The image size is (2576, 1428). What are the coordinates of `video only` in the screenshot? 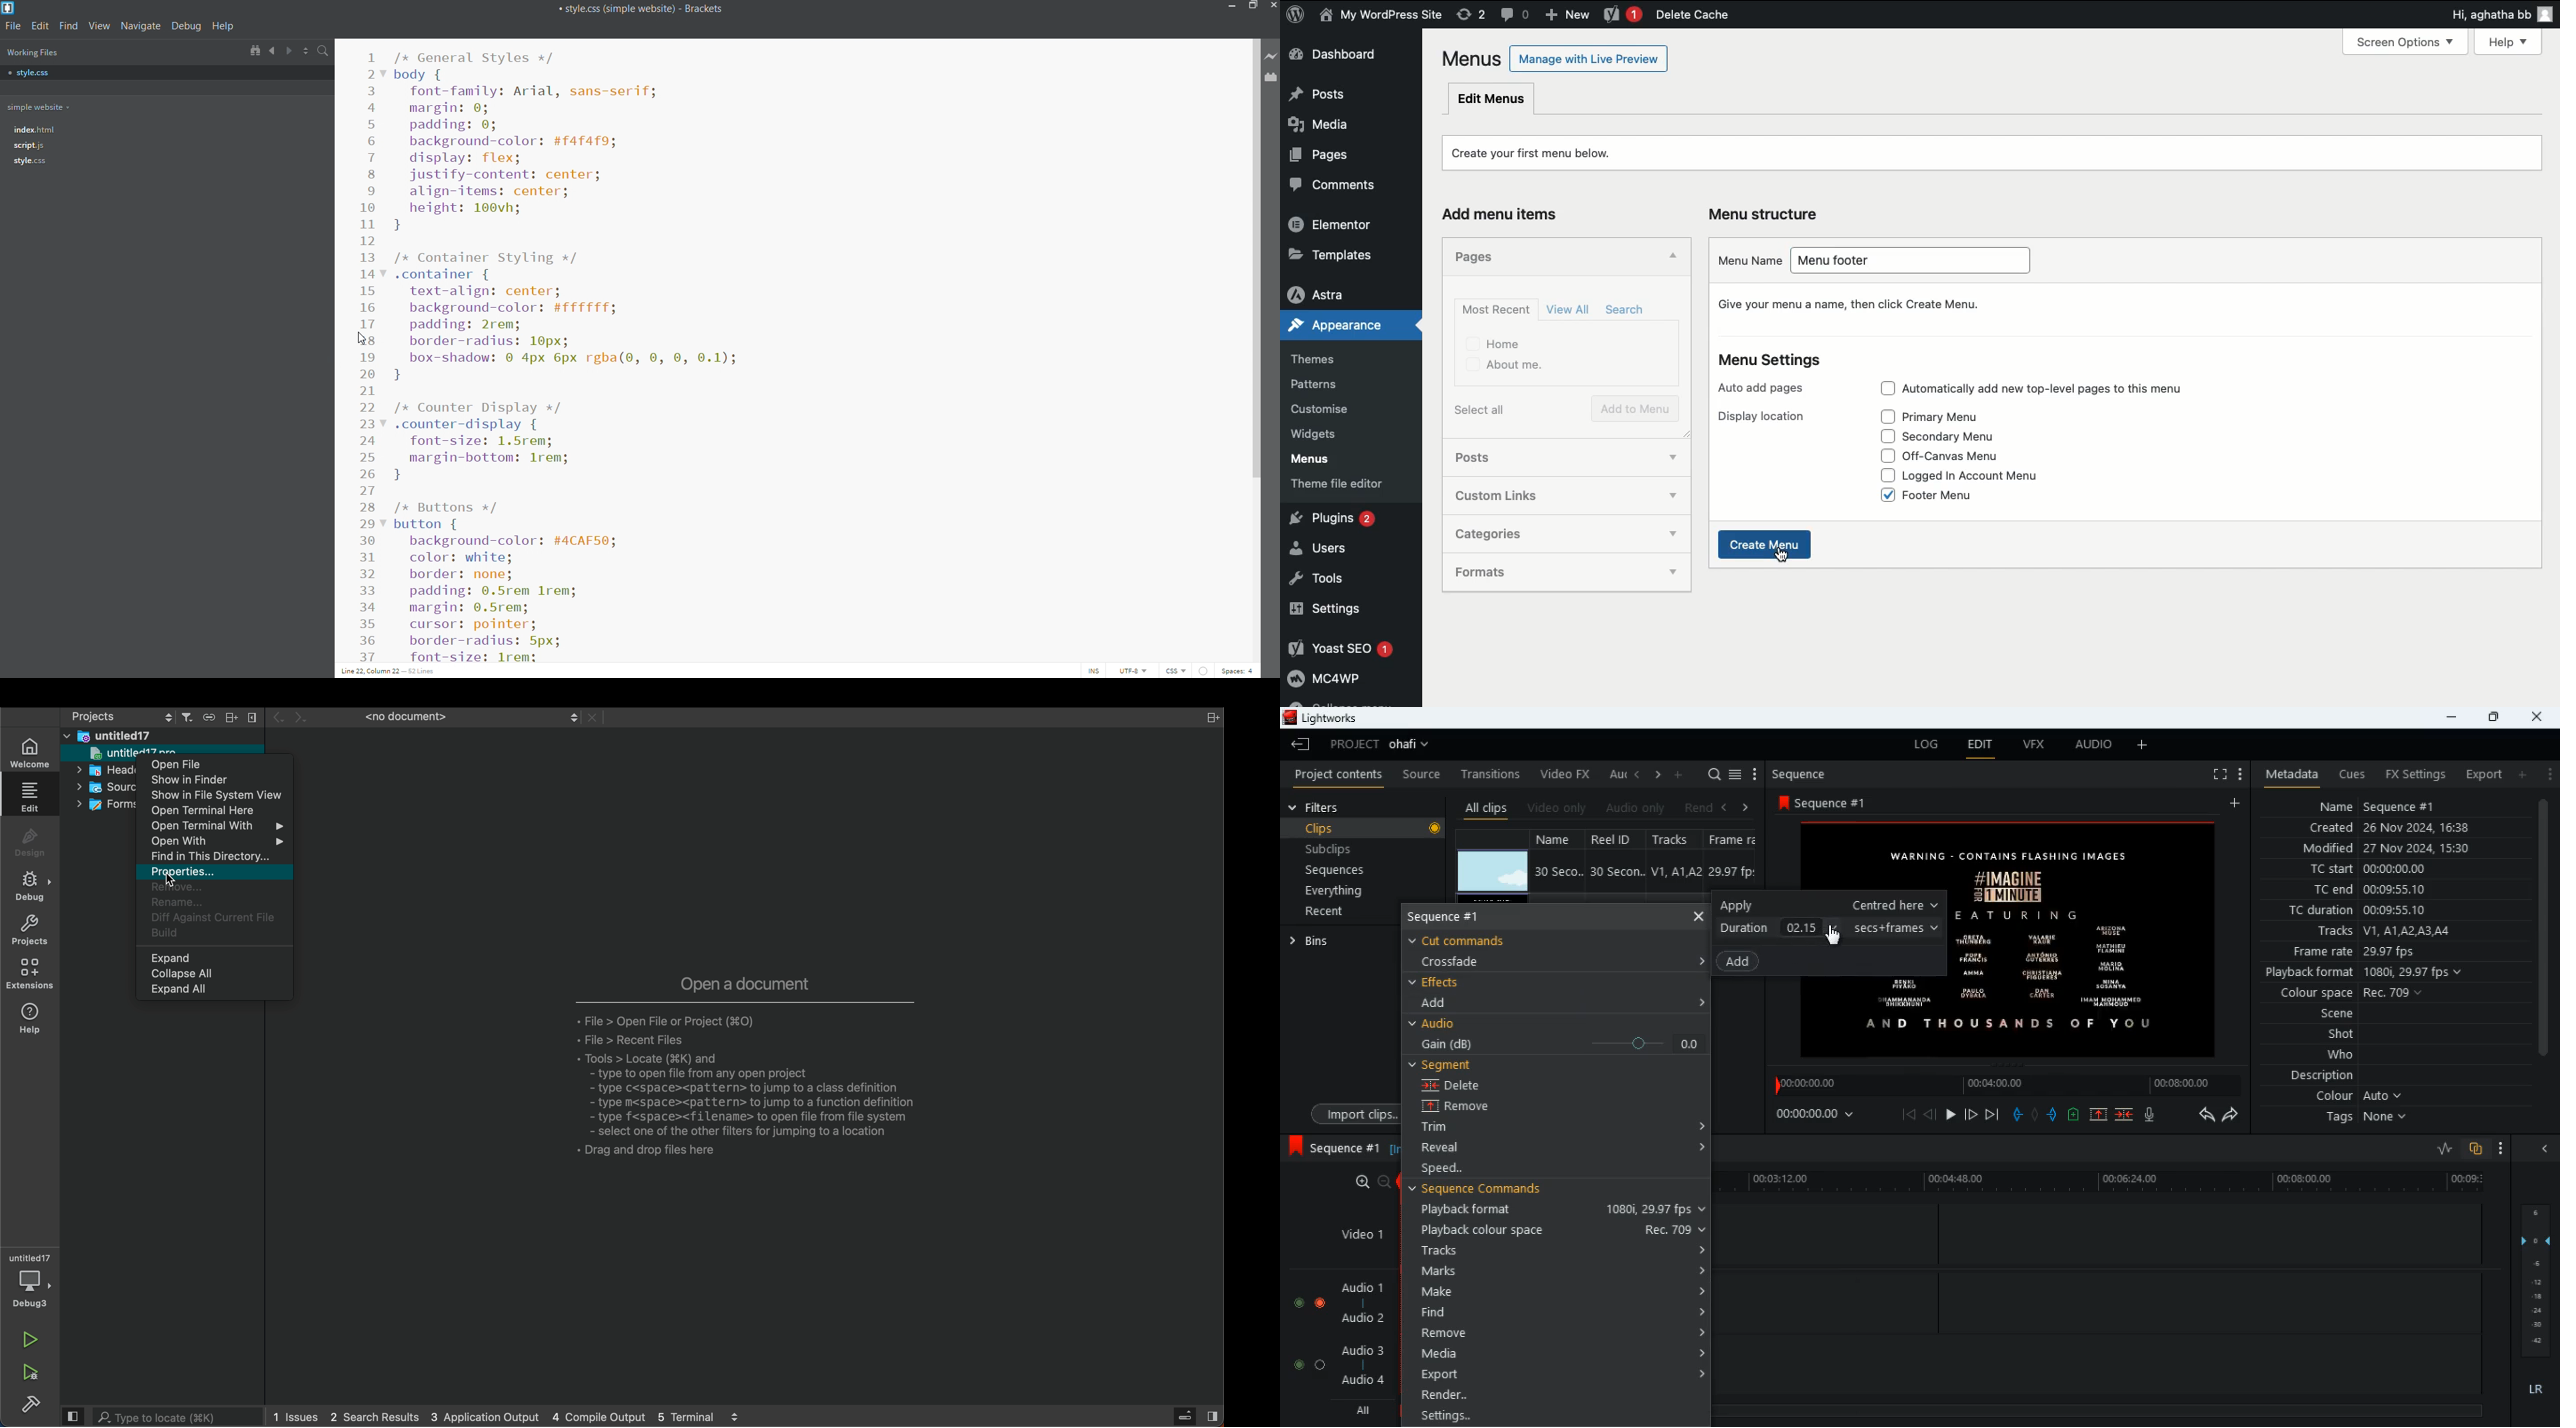 It's located at (1558, 808).